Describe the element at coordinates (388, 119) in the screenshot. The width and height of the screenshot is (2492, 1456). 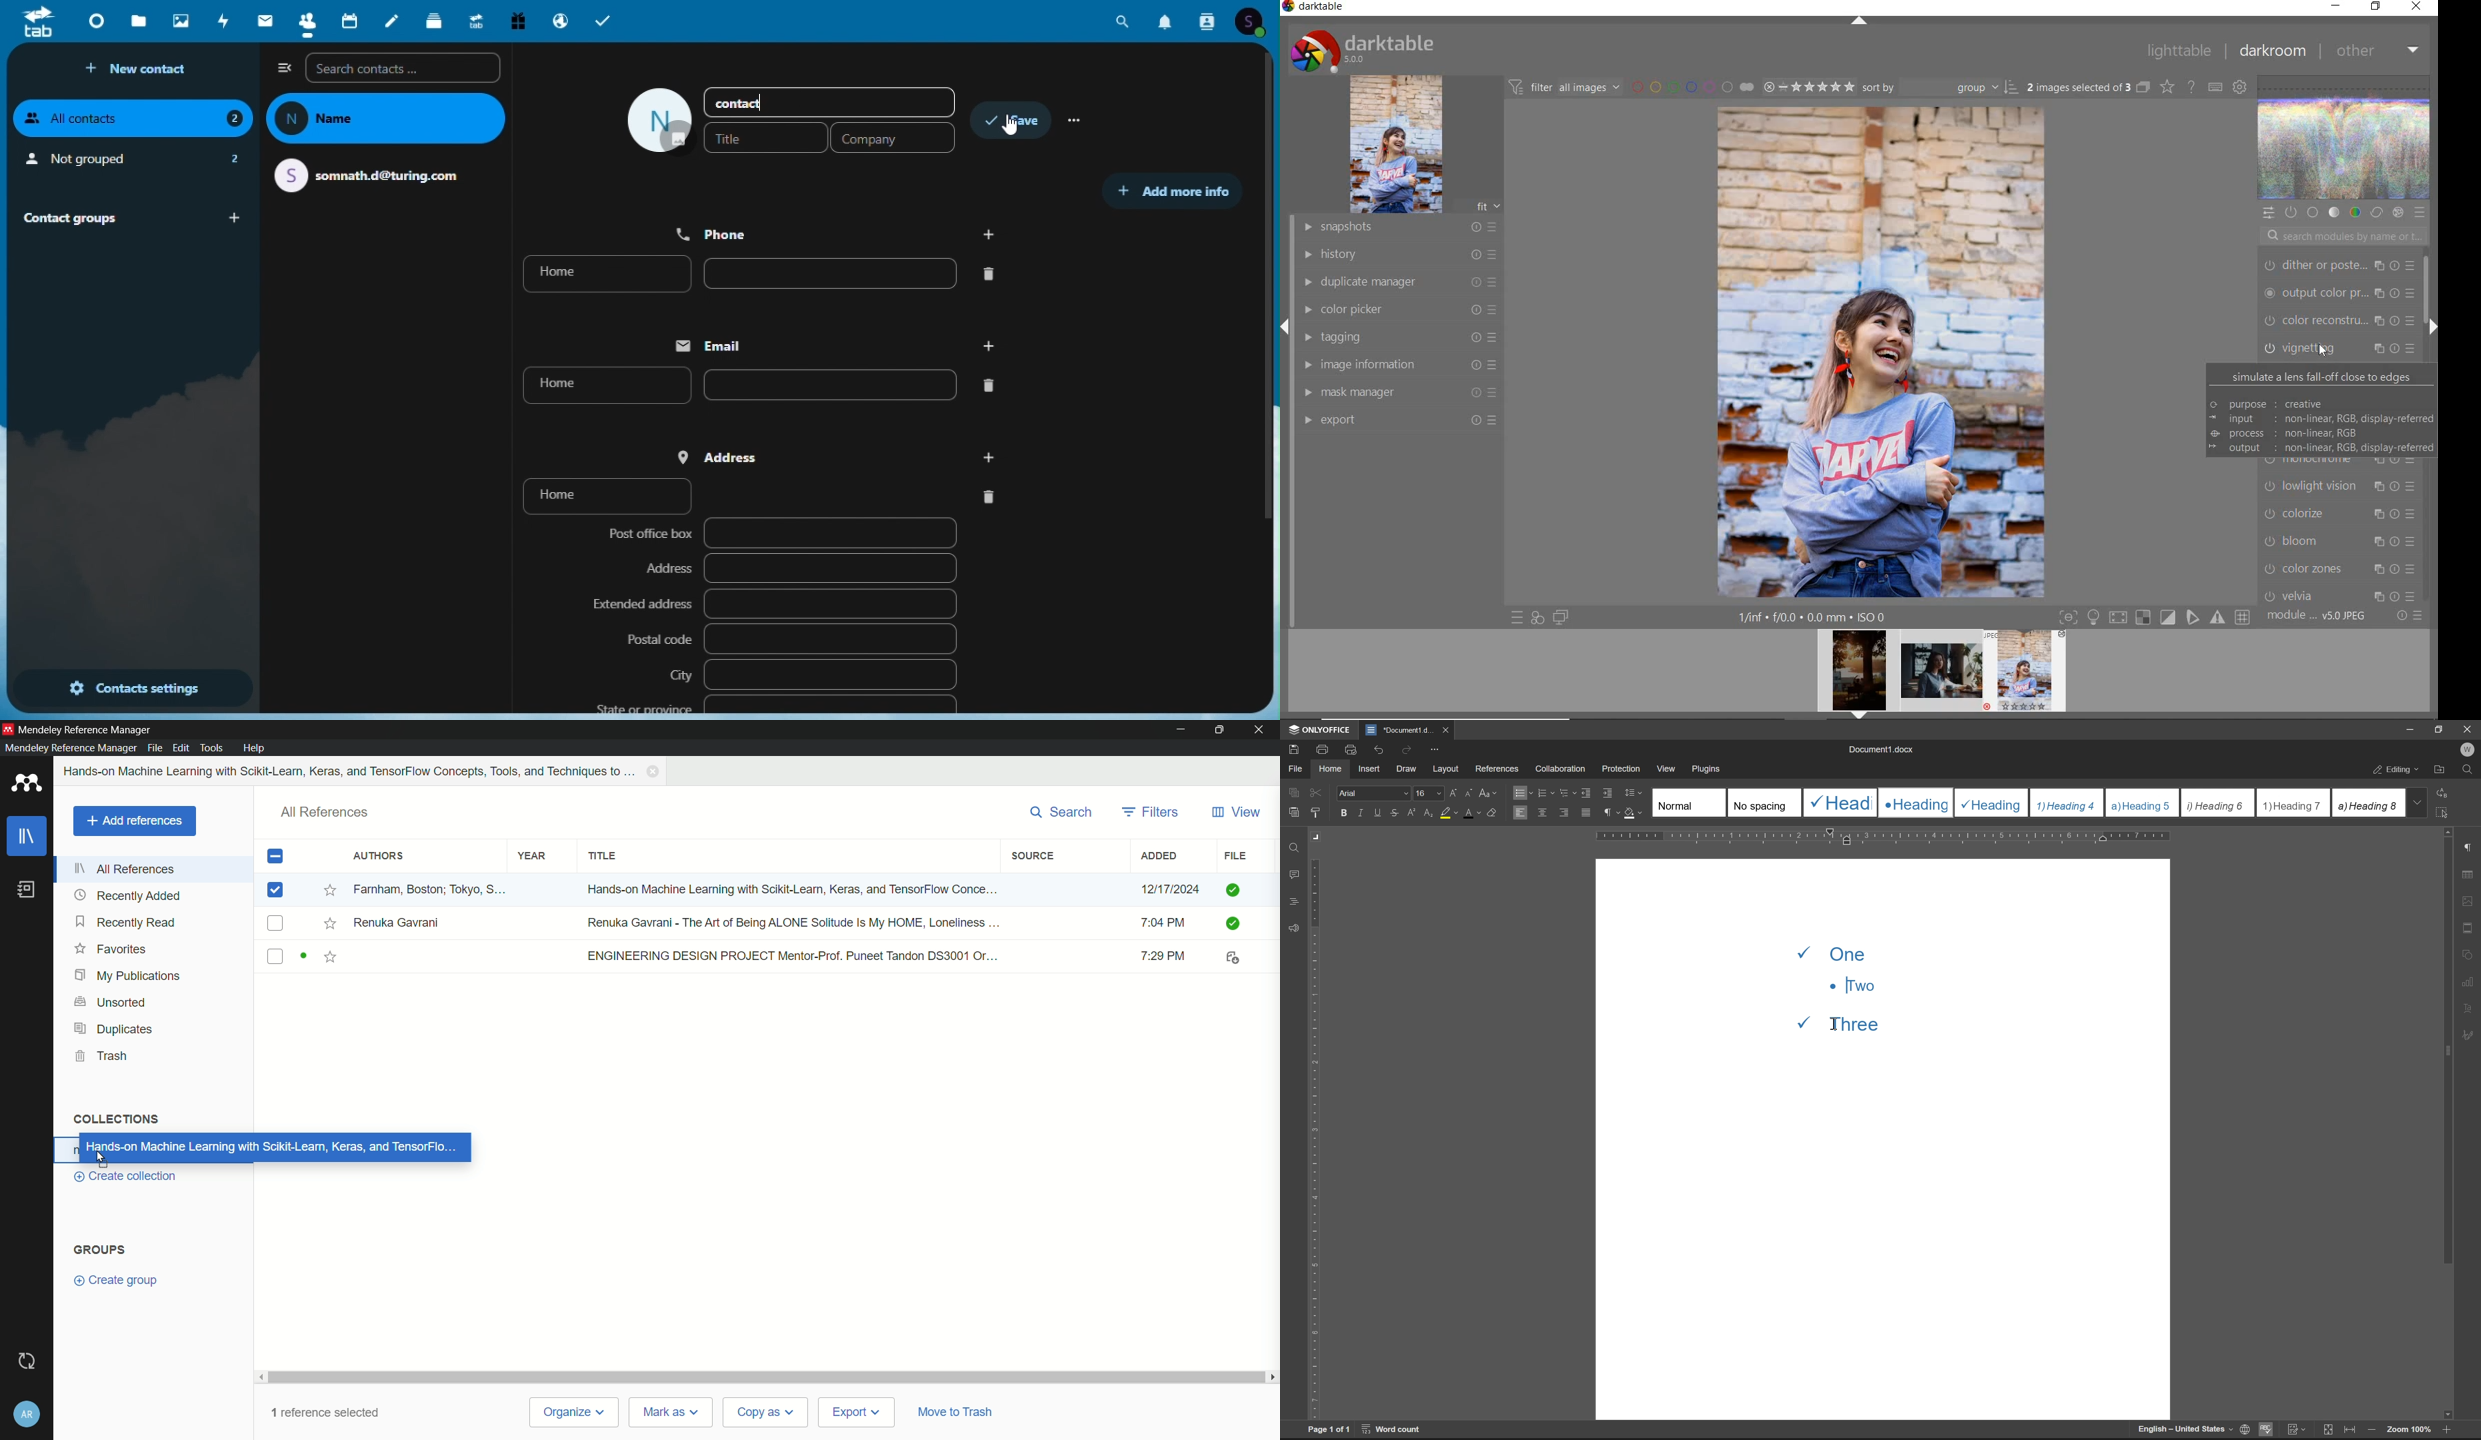
I see `name` at that location.